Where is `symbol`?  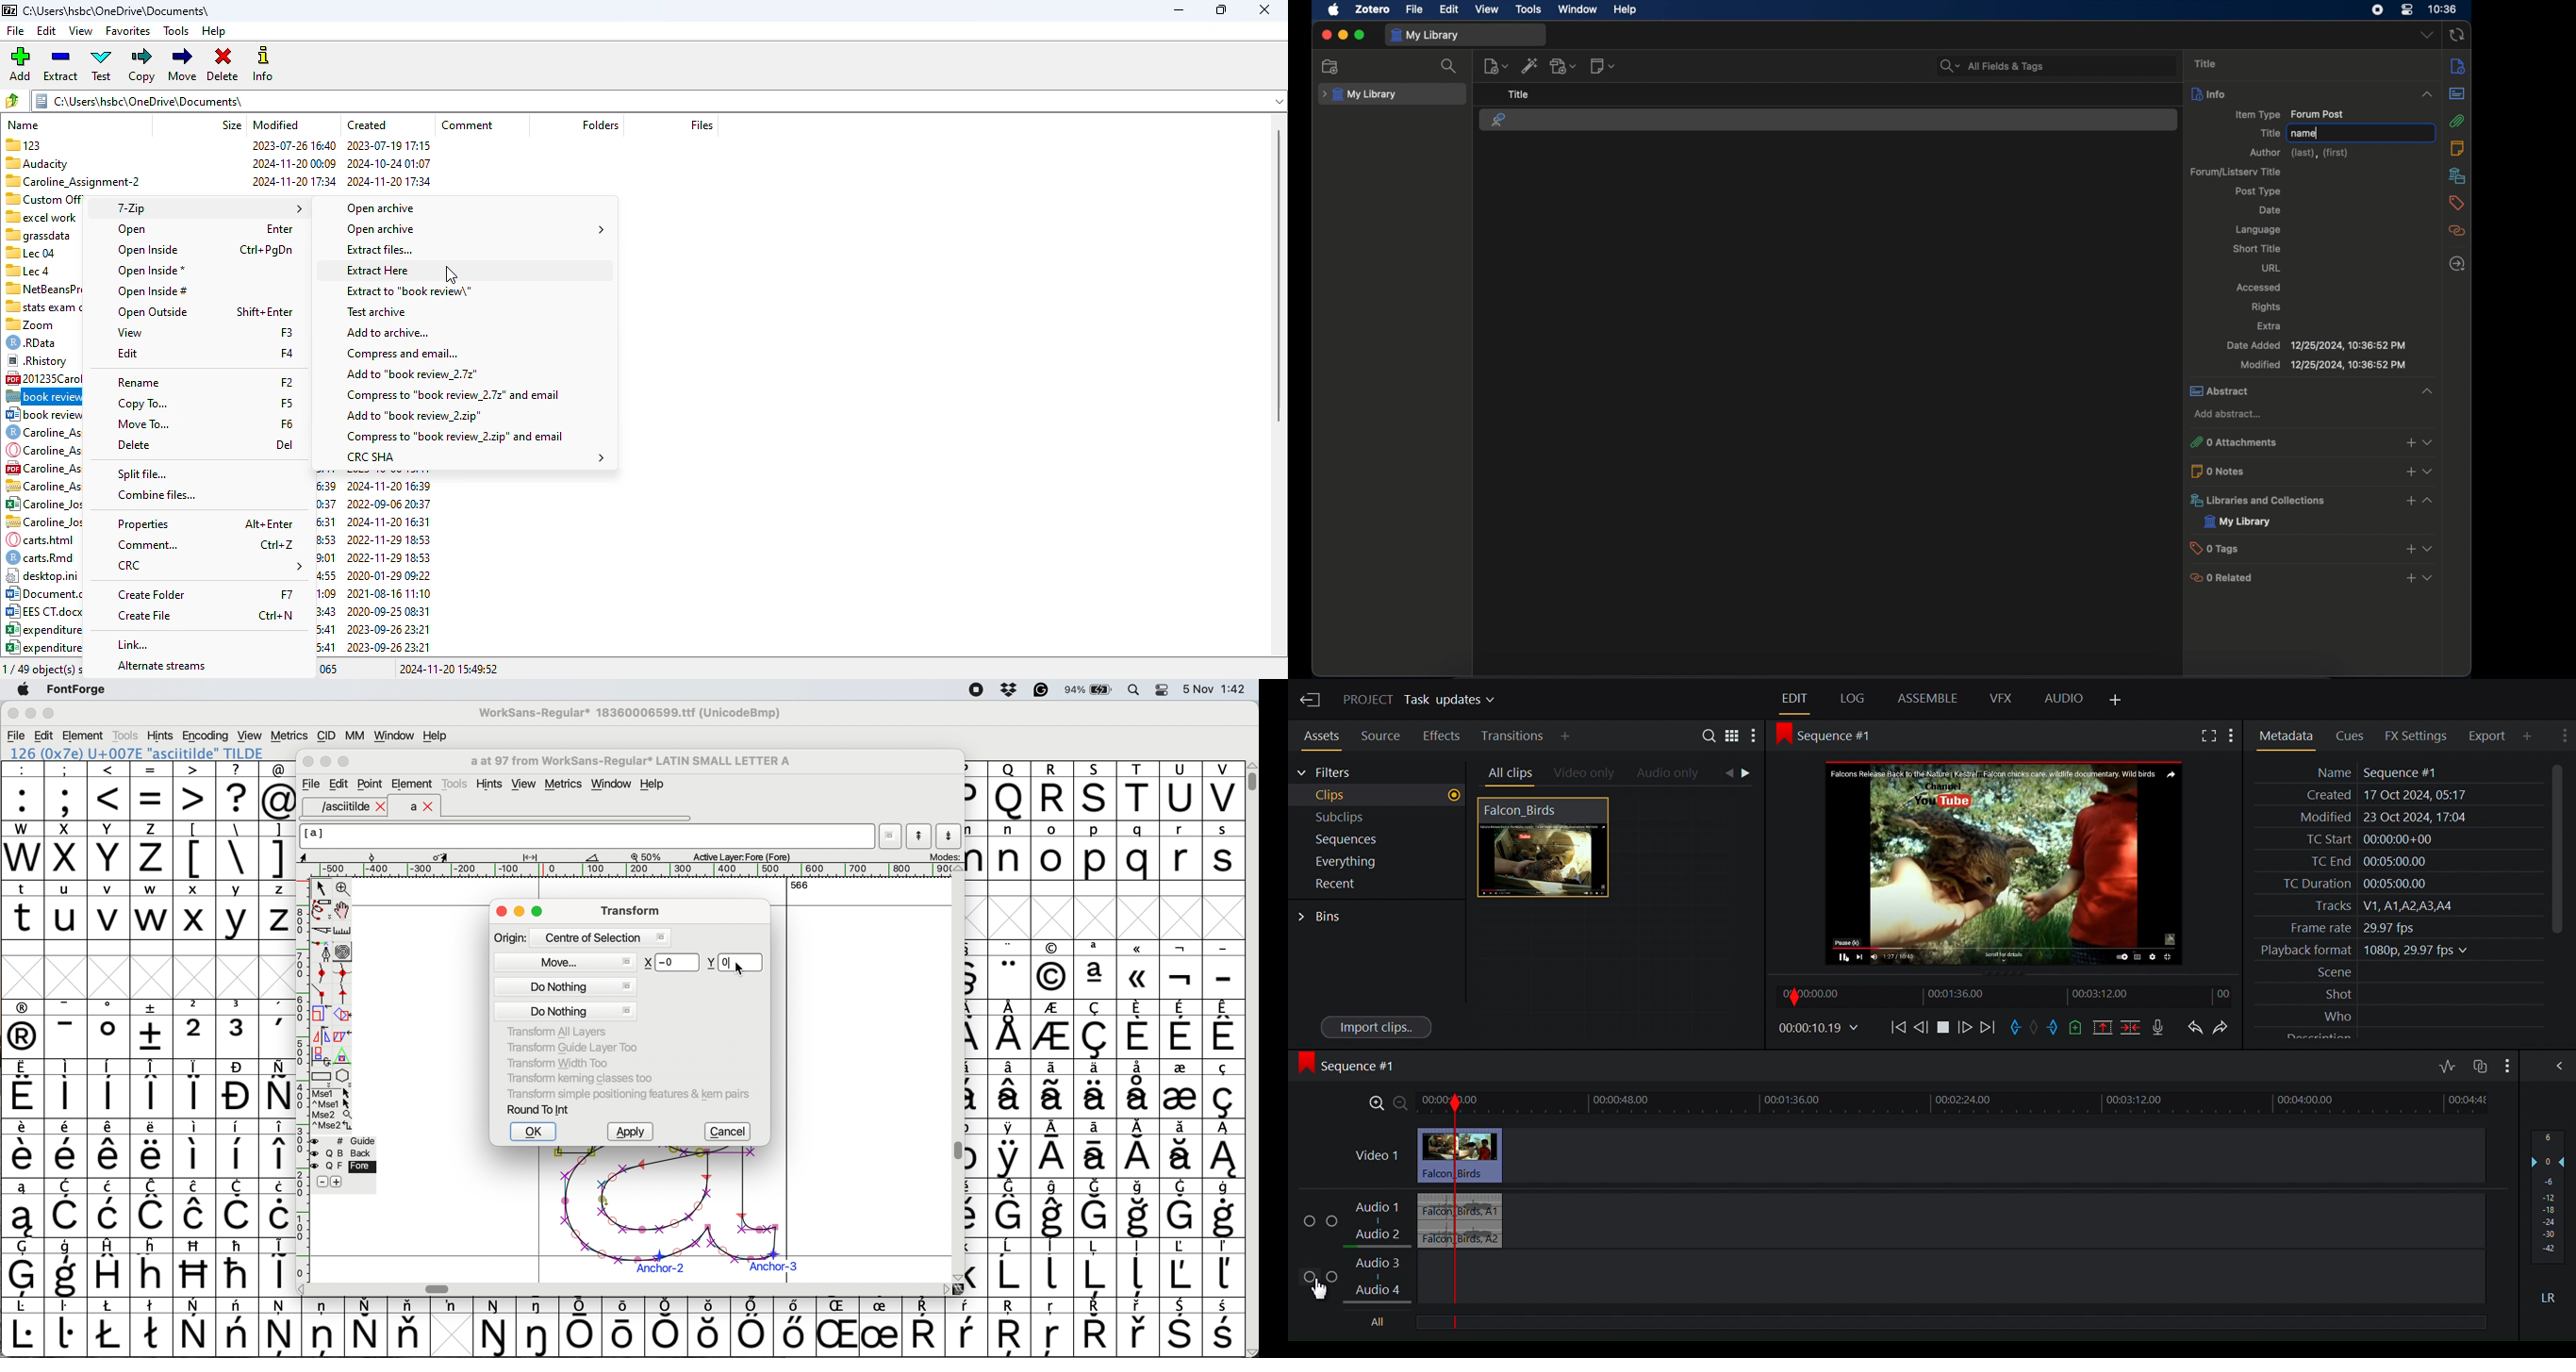
symbol is located at coordinates (278, 1029).